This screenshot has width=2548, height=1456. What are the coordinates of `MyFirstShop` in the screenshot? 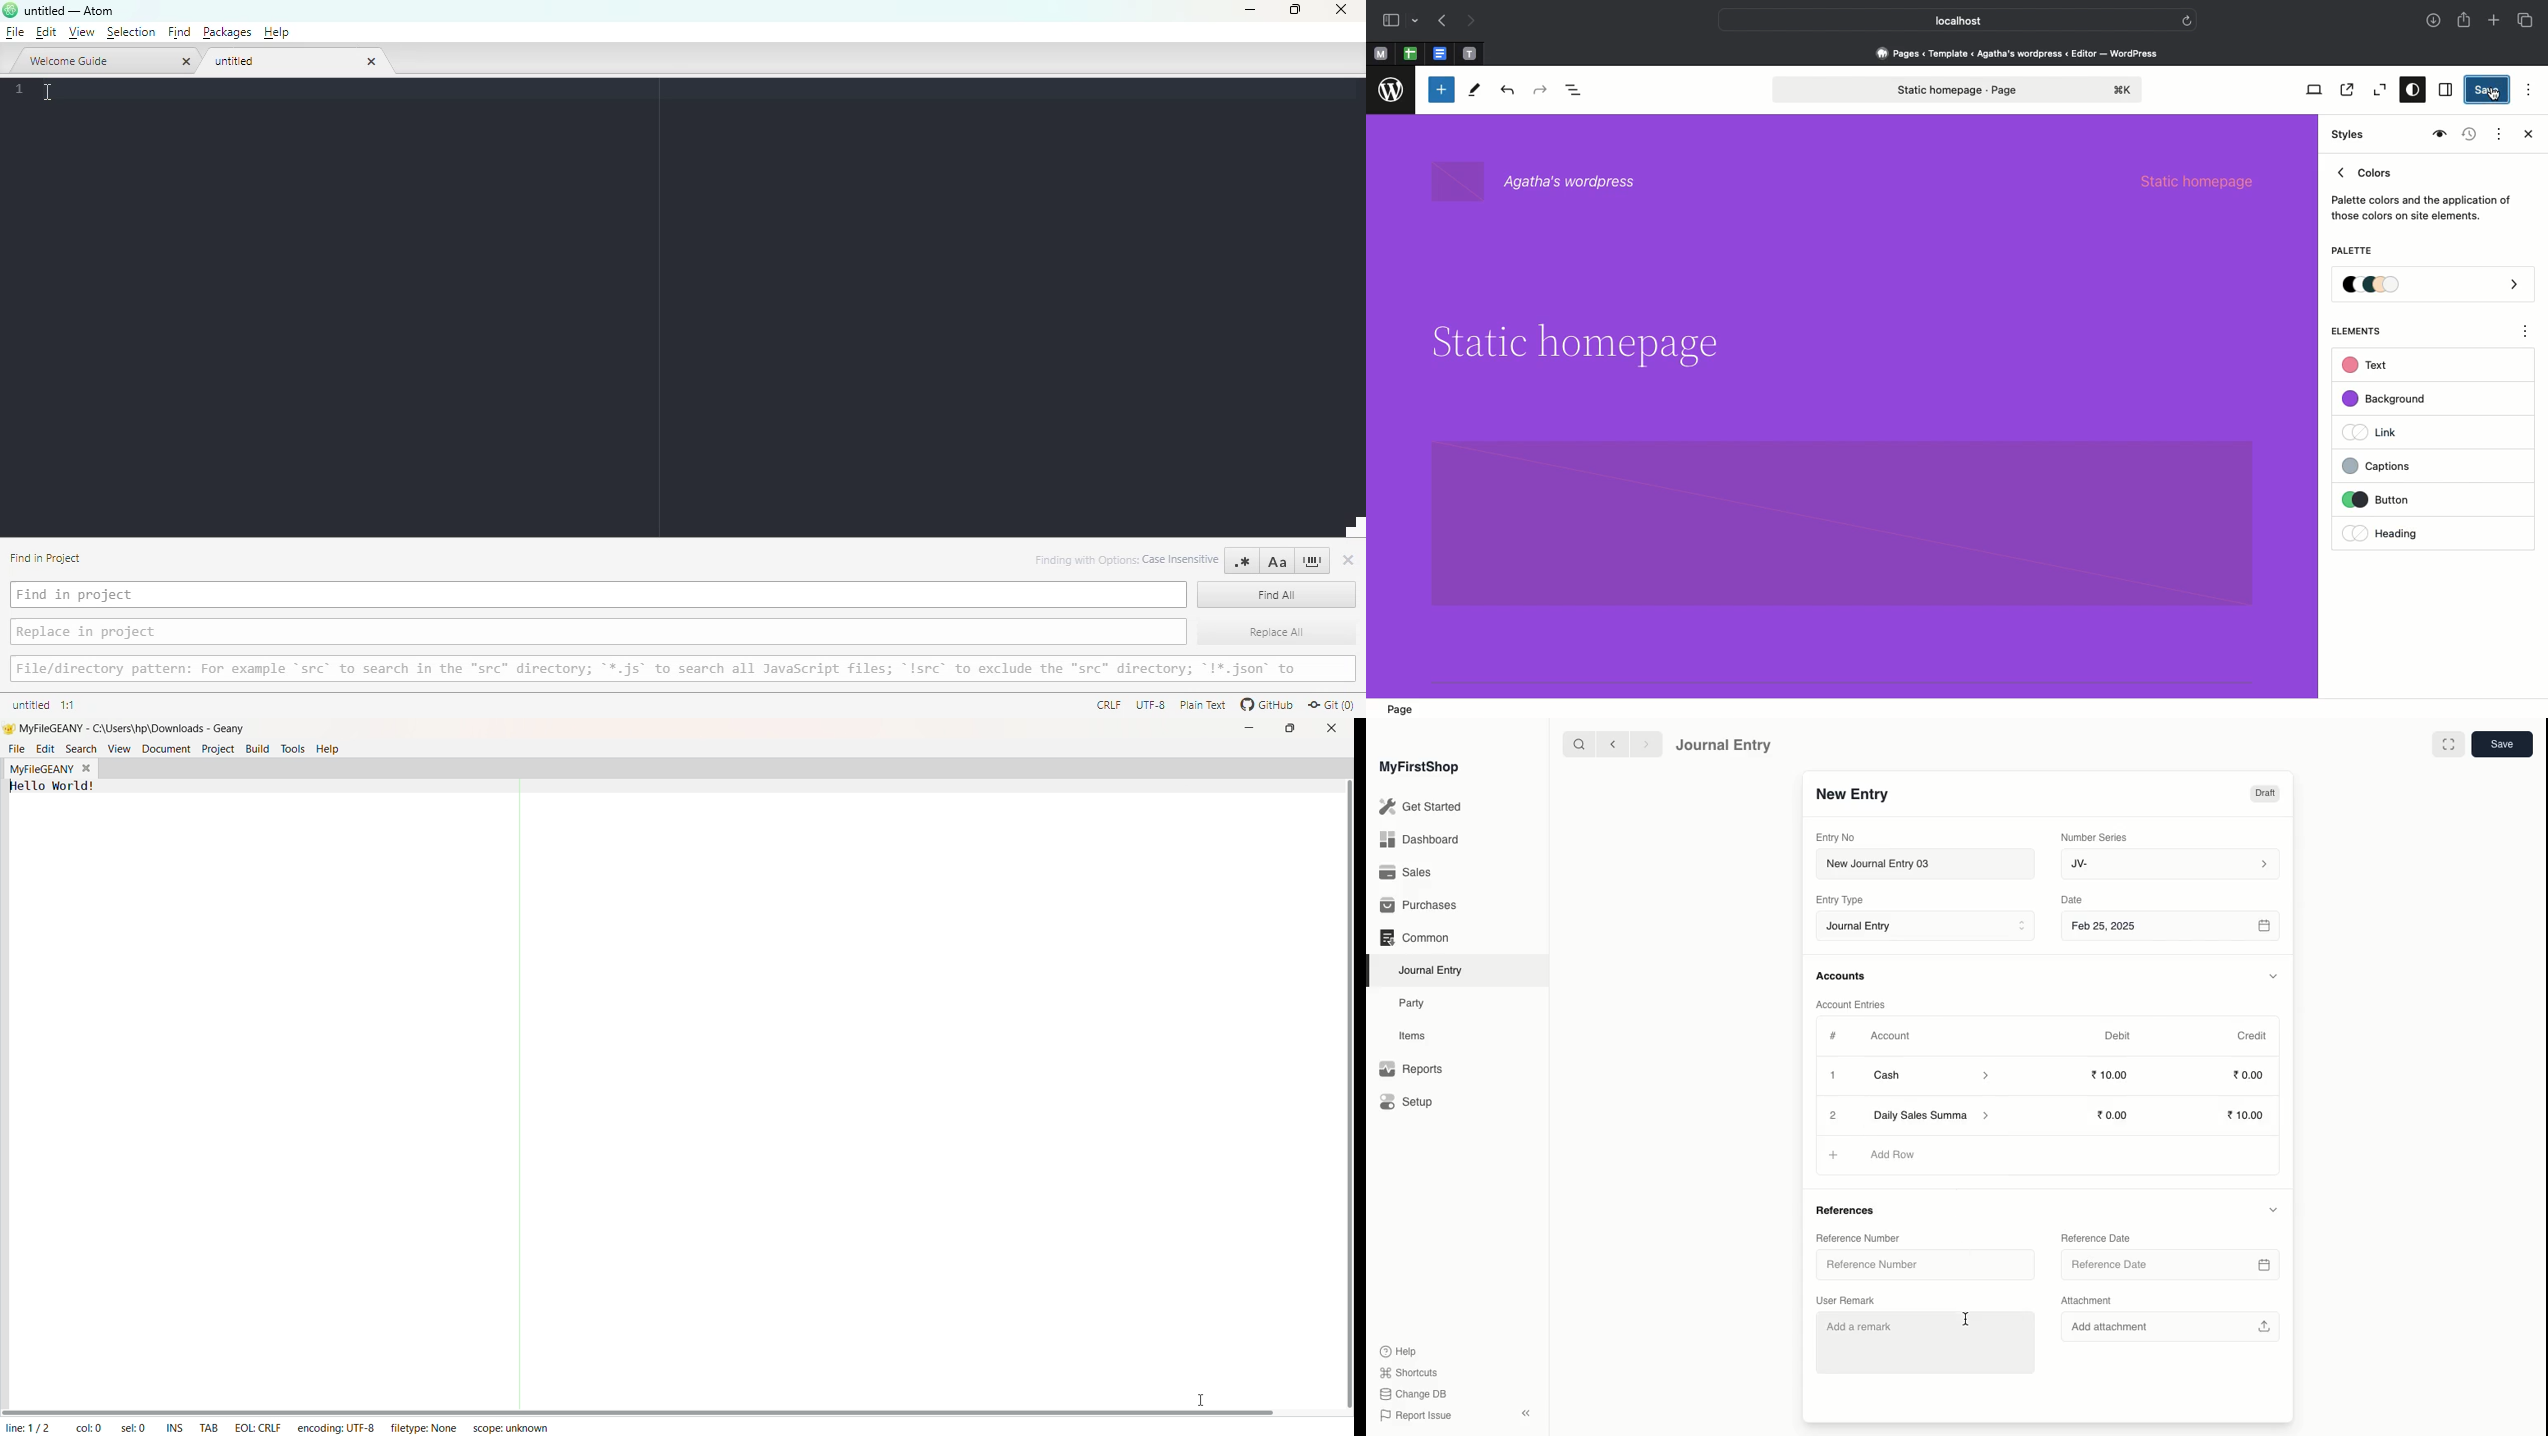 It's located at (1418, 768).